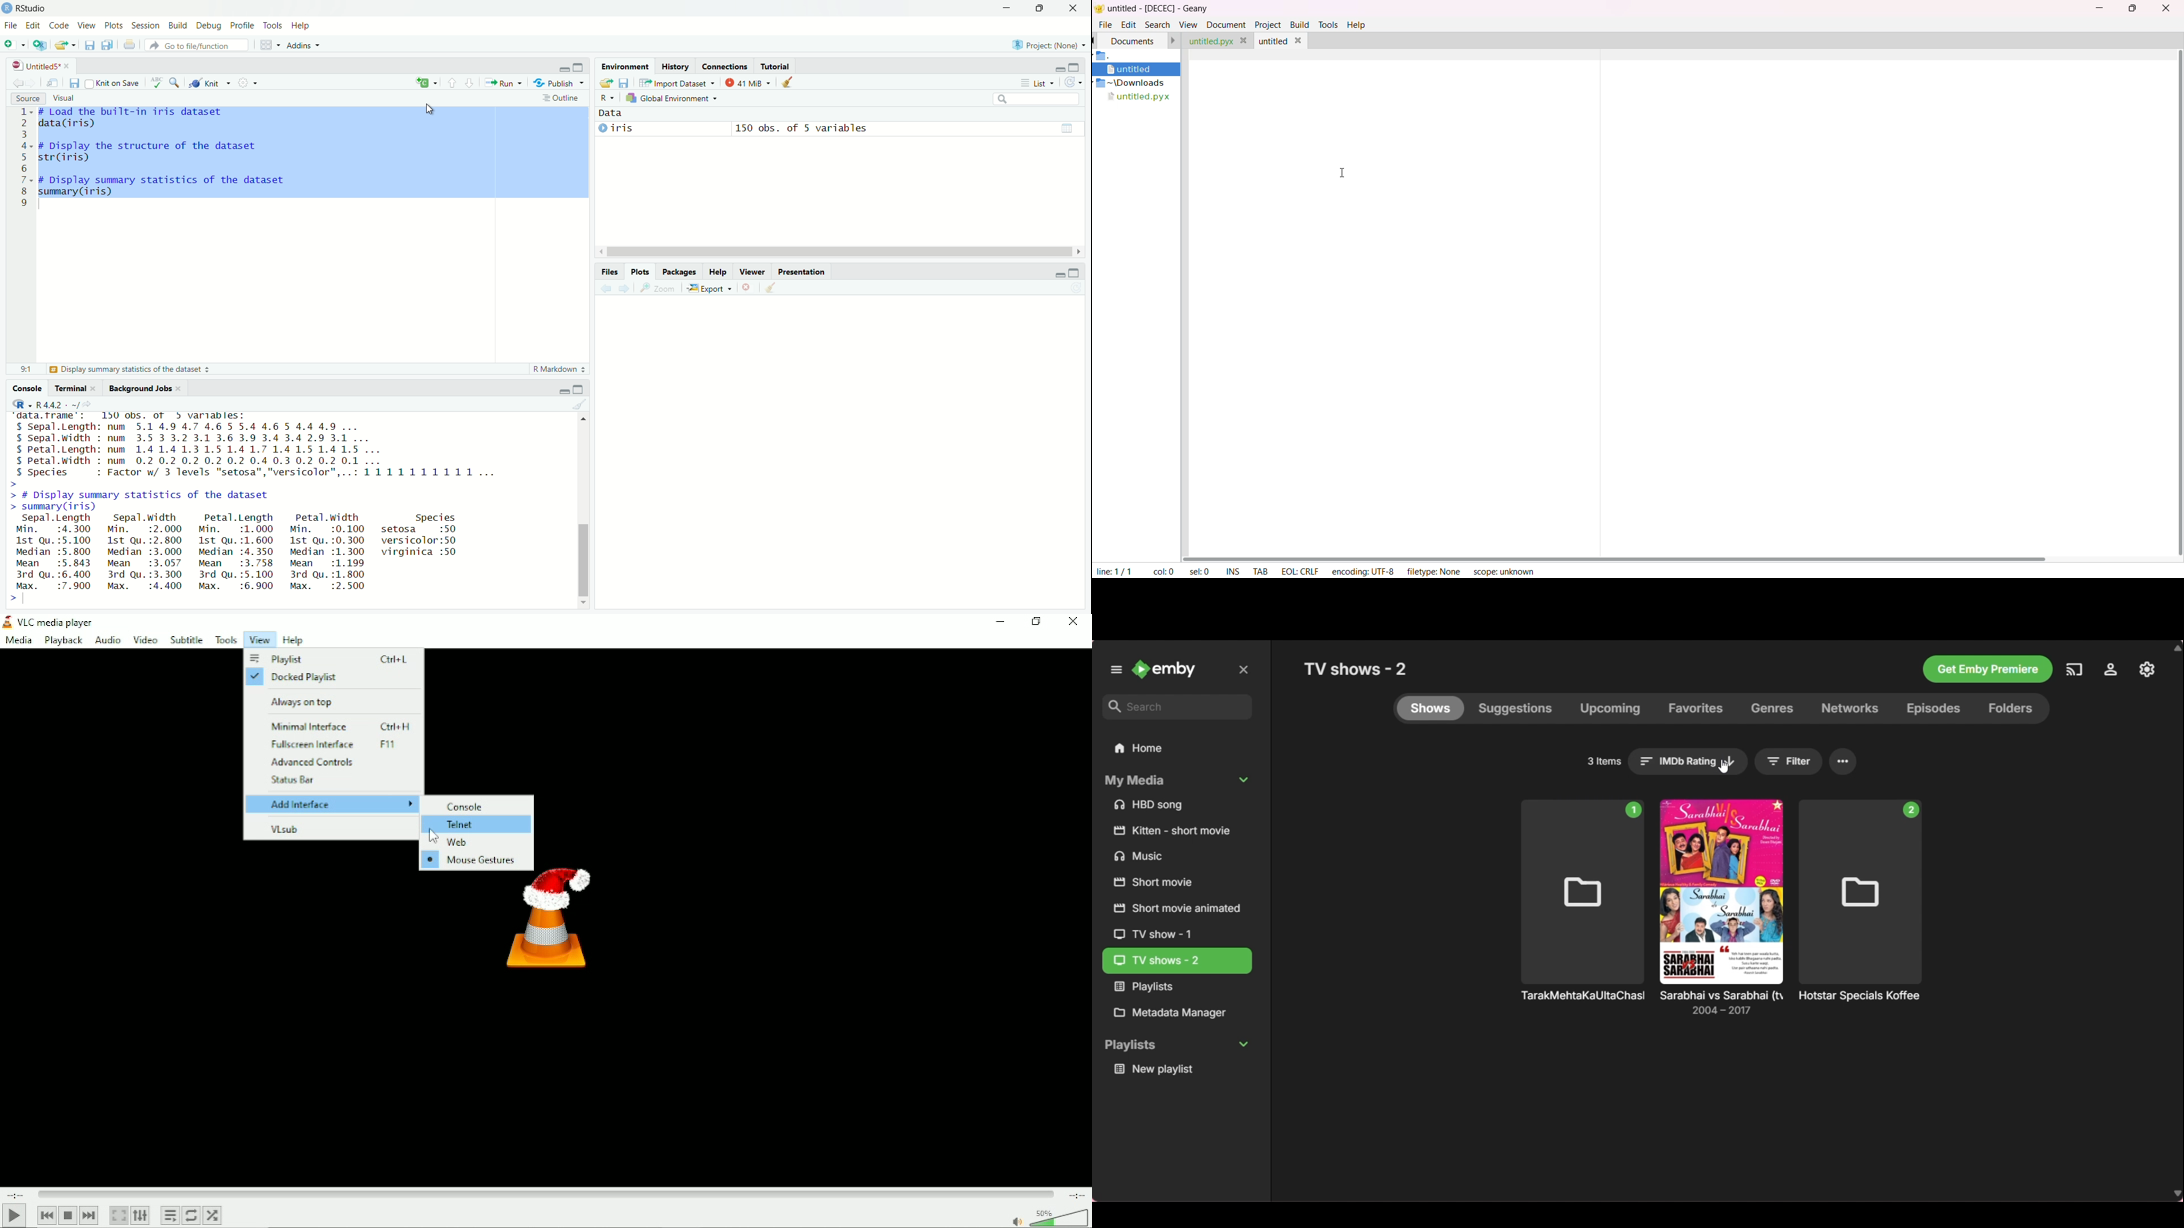 Image resolution: width=2184 pixels, height=1232 pixels. I want to click on Hide, so click(1058, 68).